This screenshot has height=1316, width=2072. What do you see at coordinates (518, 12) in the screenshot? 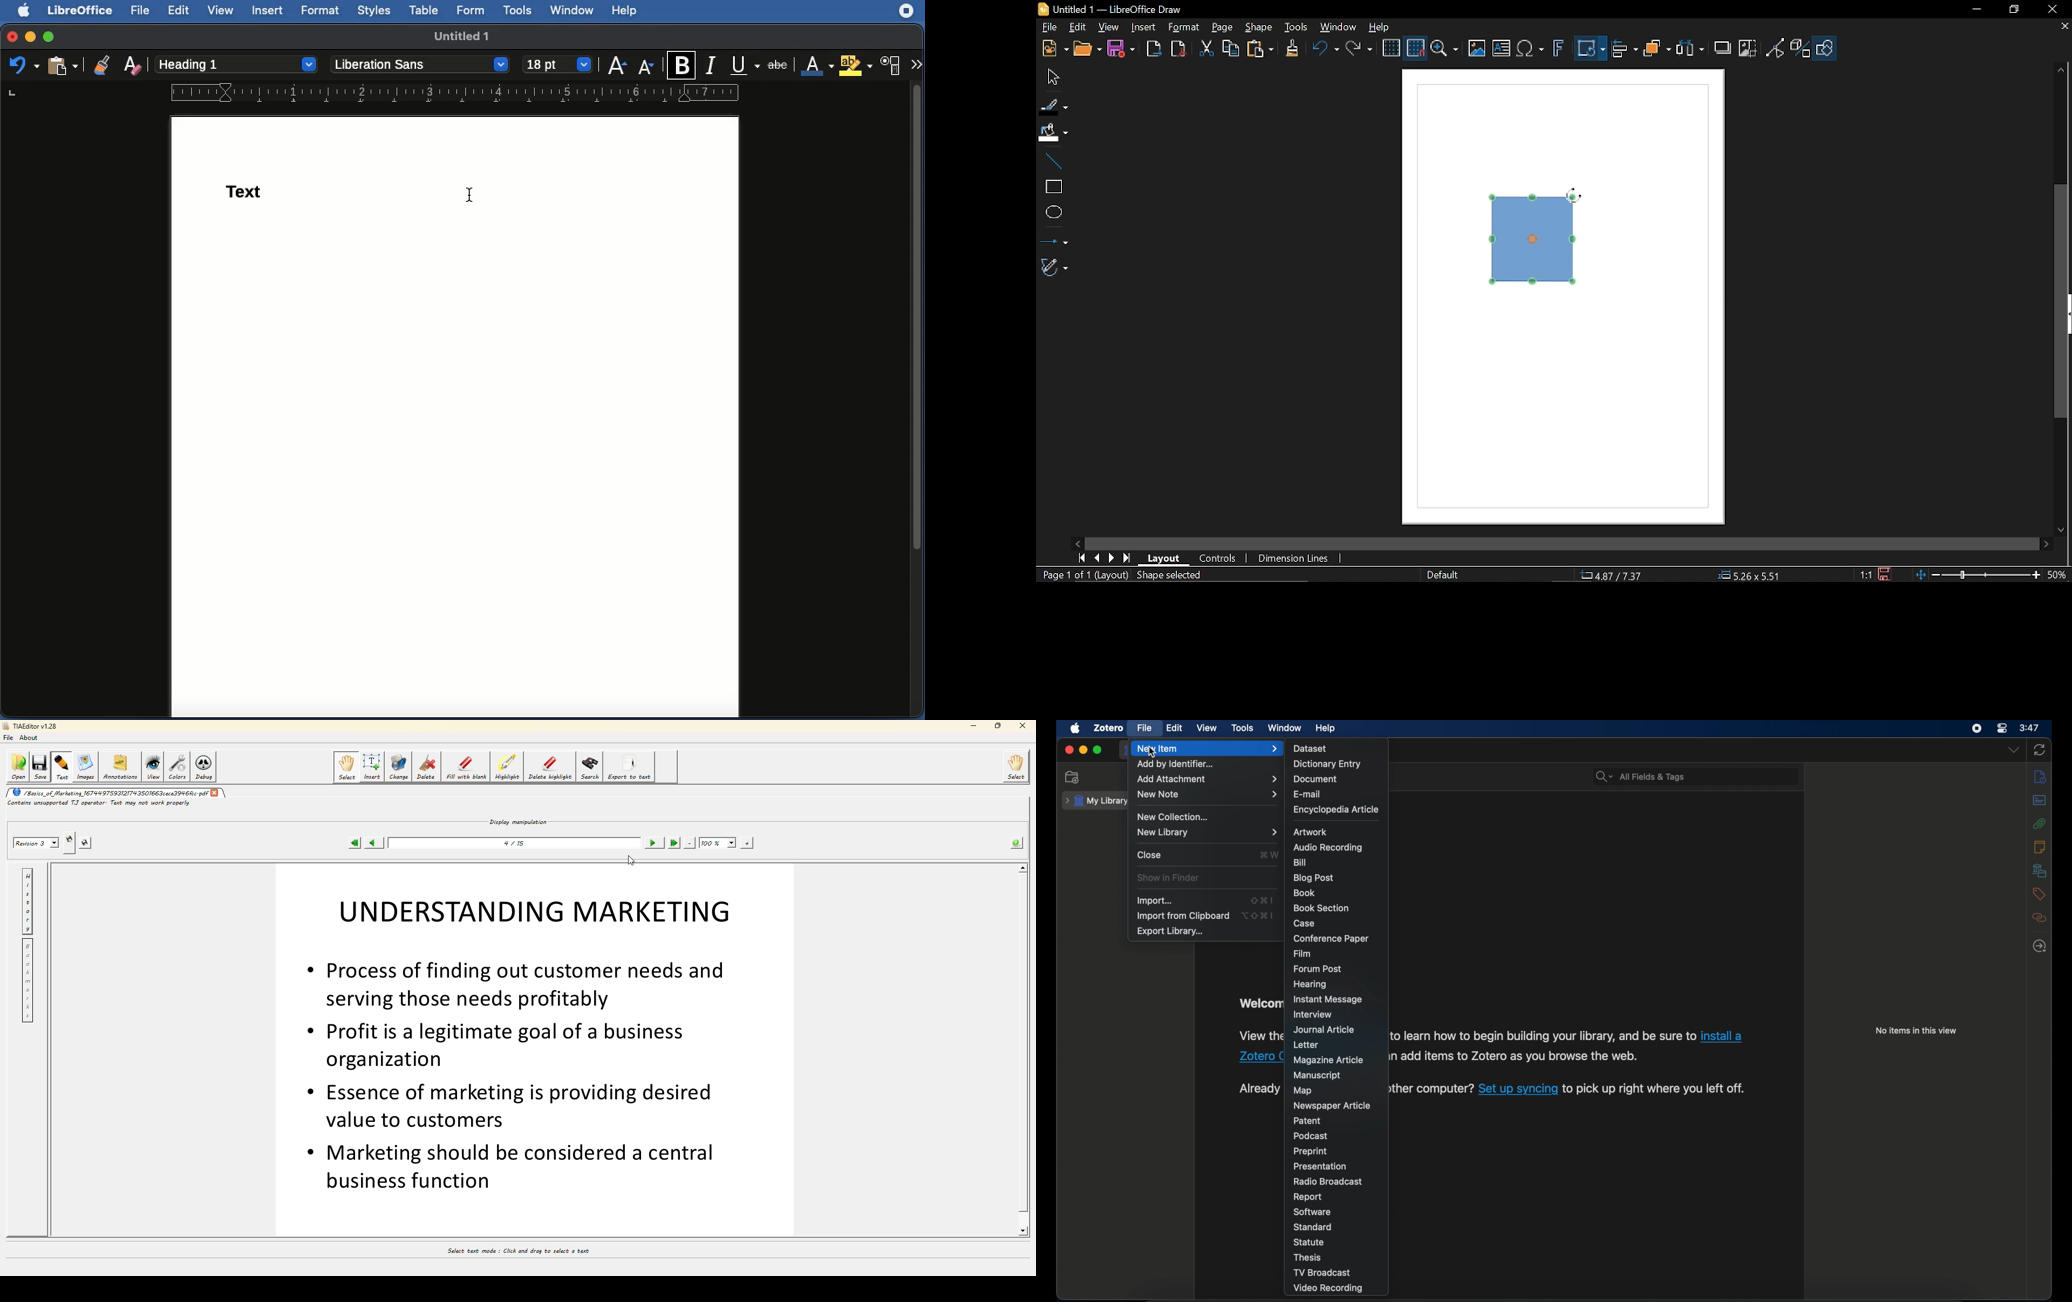
I see `Tools` at bounding box center [518, 12].